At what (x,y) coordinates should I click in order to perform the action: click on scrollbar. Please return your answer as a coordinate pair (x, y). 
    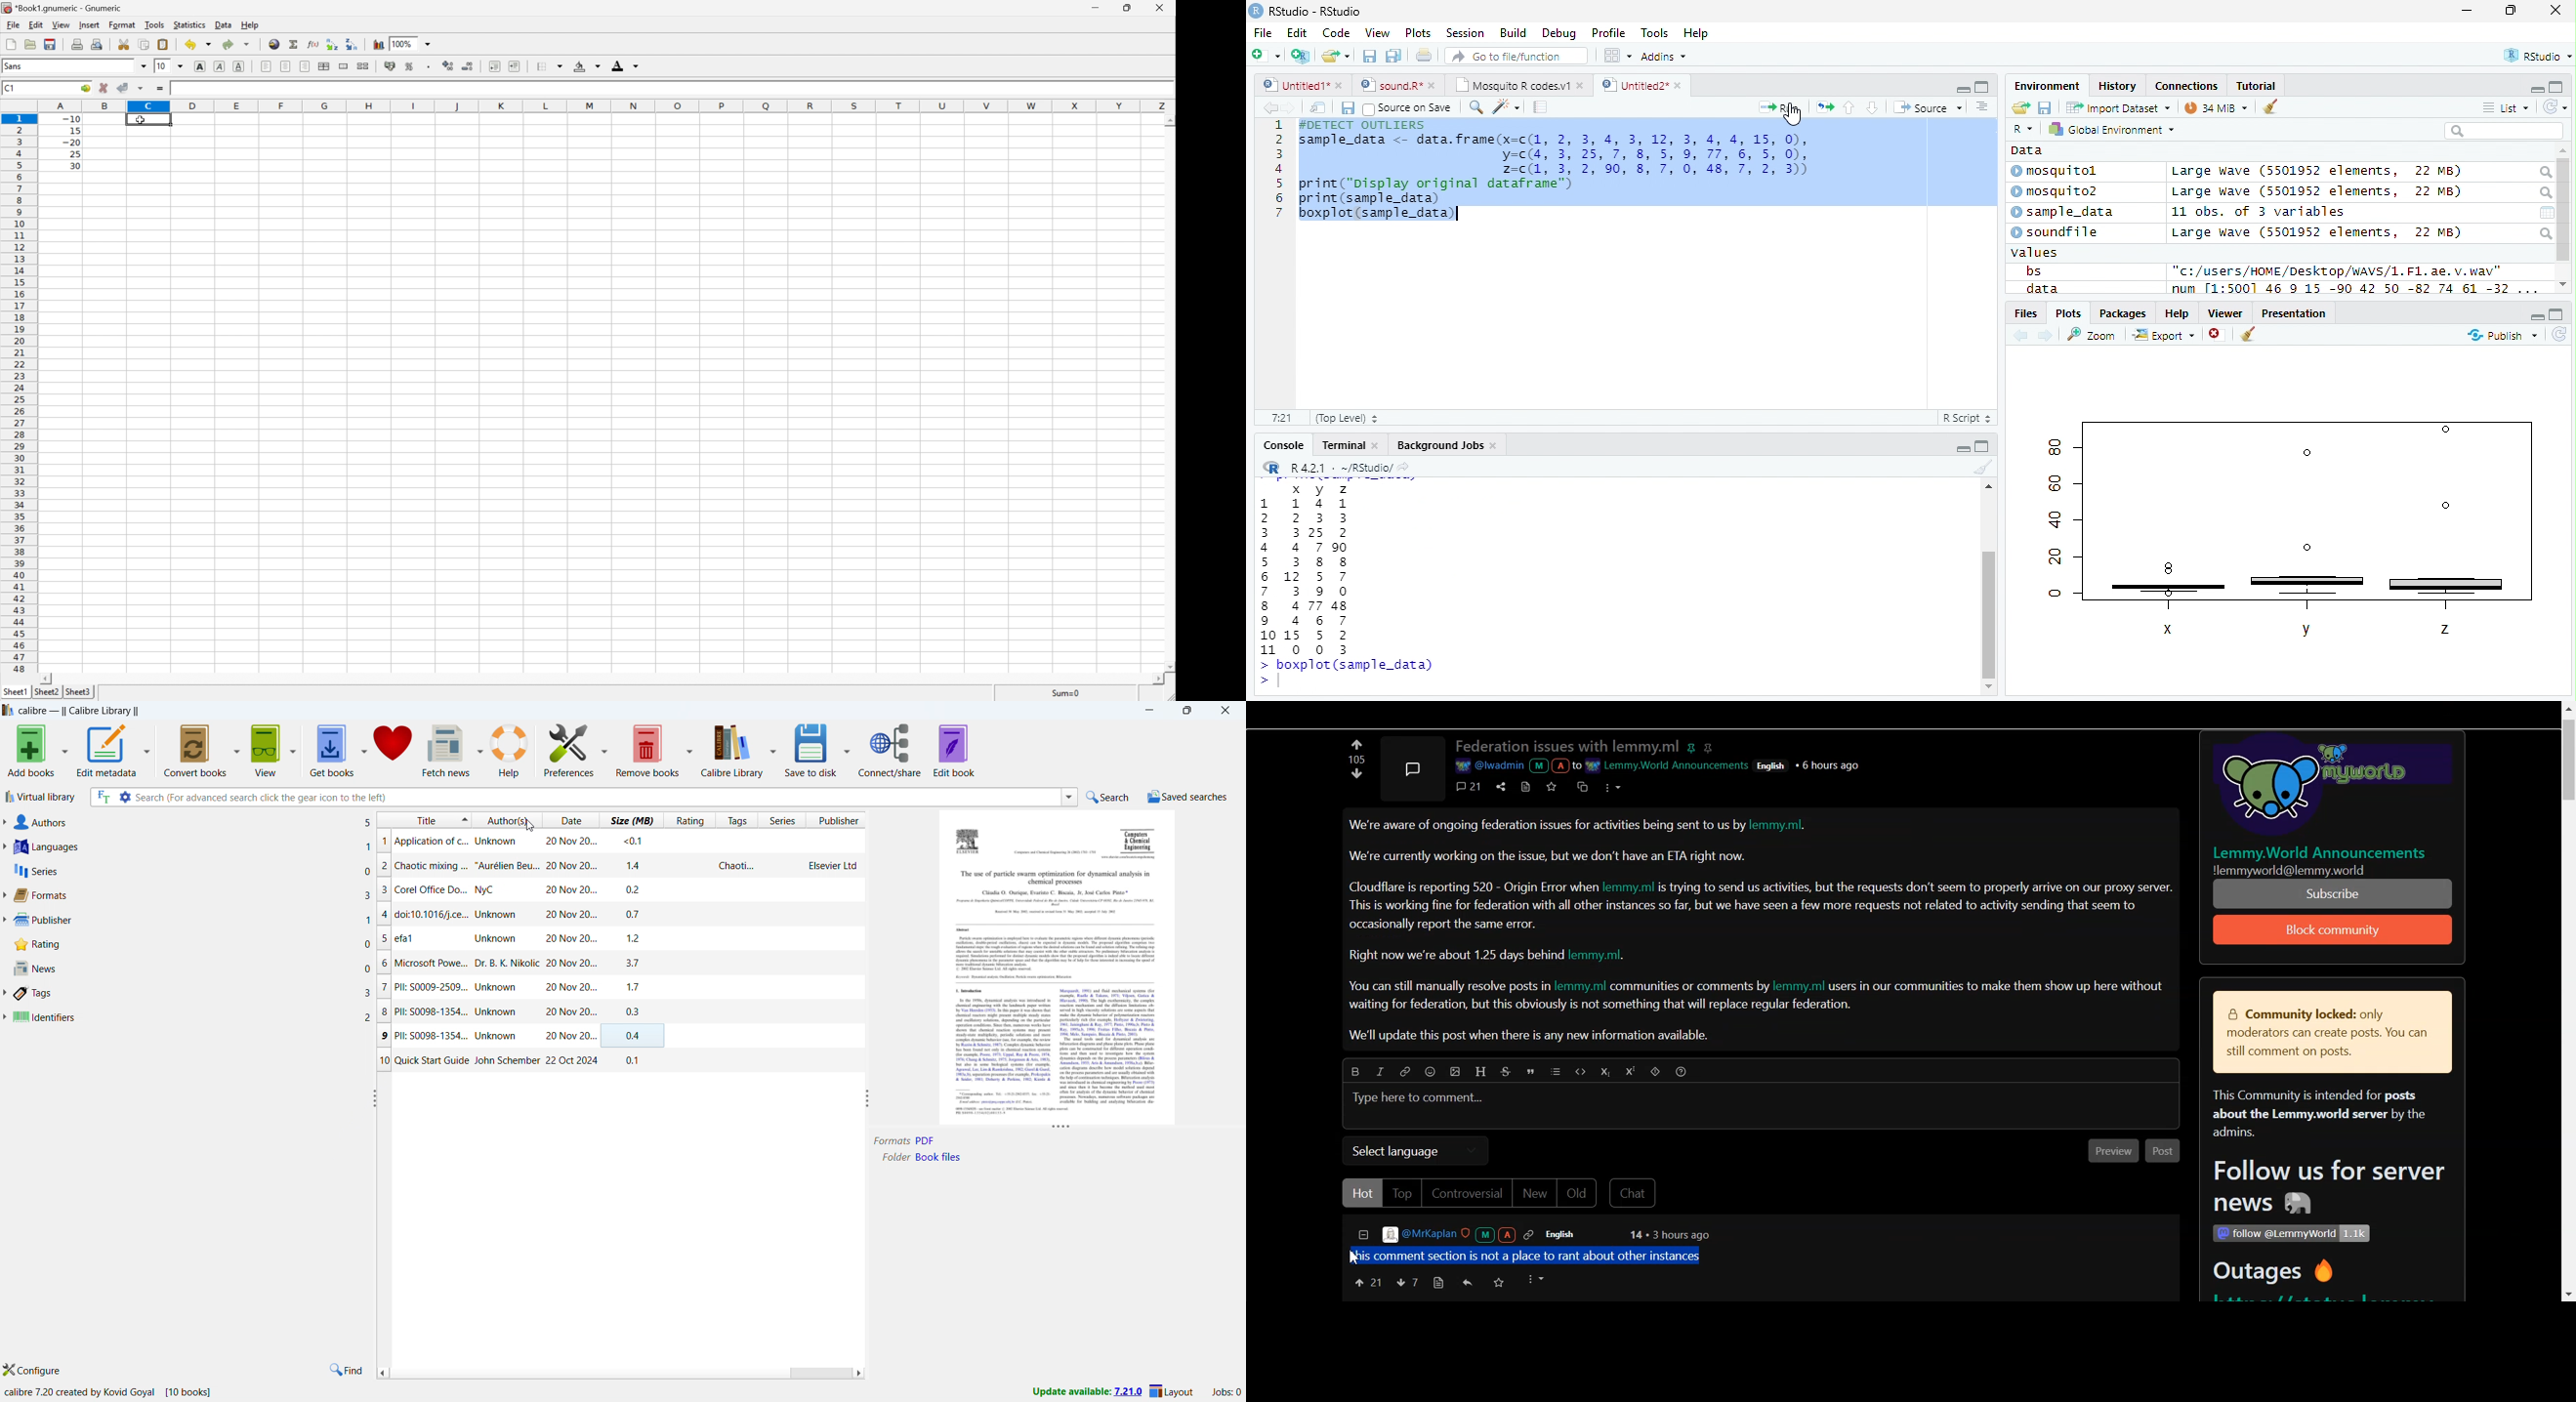
    Looking at the image, I should click on (819, 1372).